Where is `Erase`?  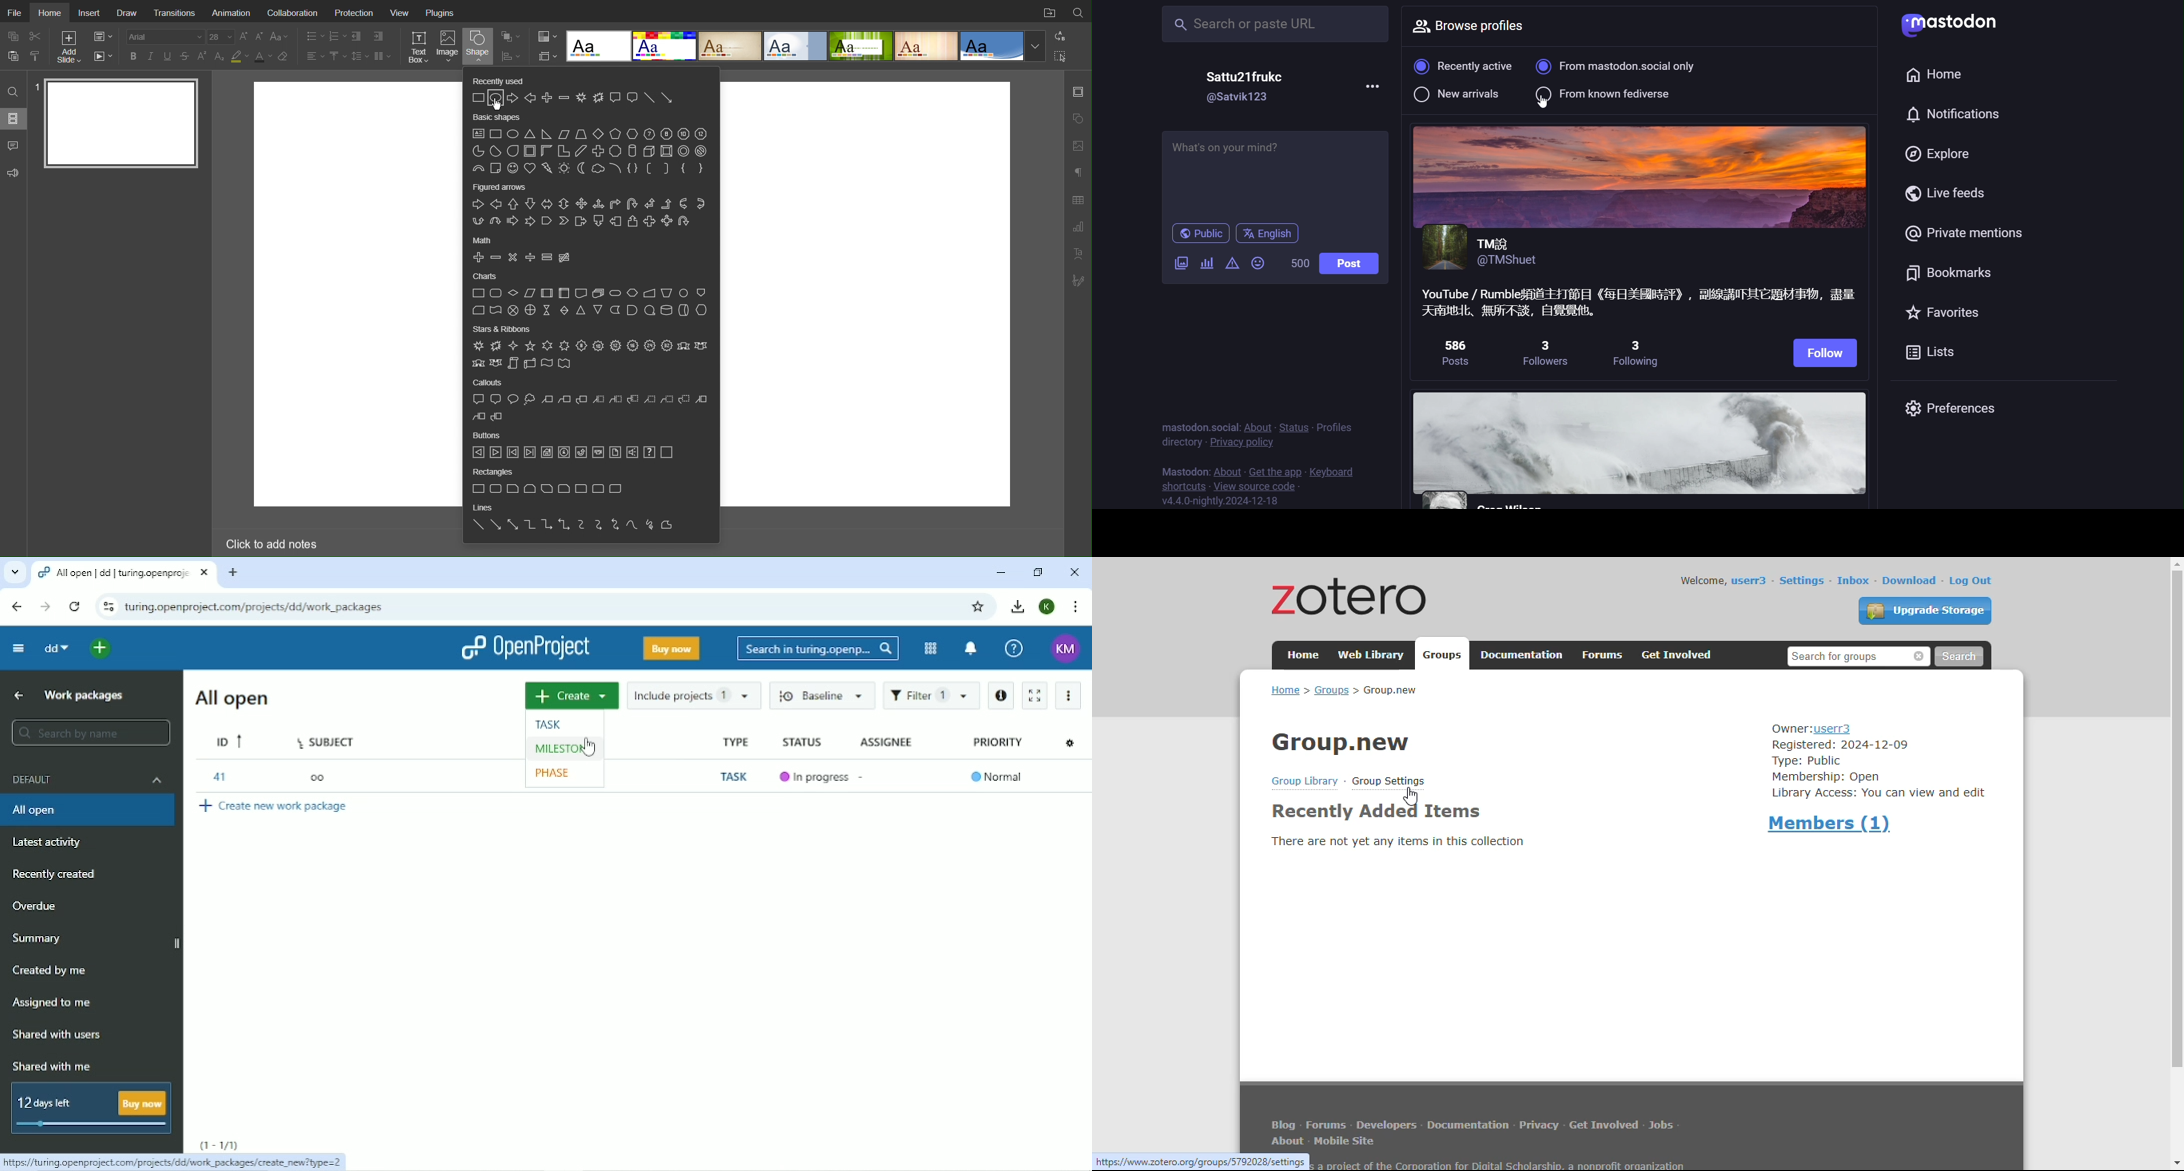
Erase is located at coordinates (285, 57).